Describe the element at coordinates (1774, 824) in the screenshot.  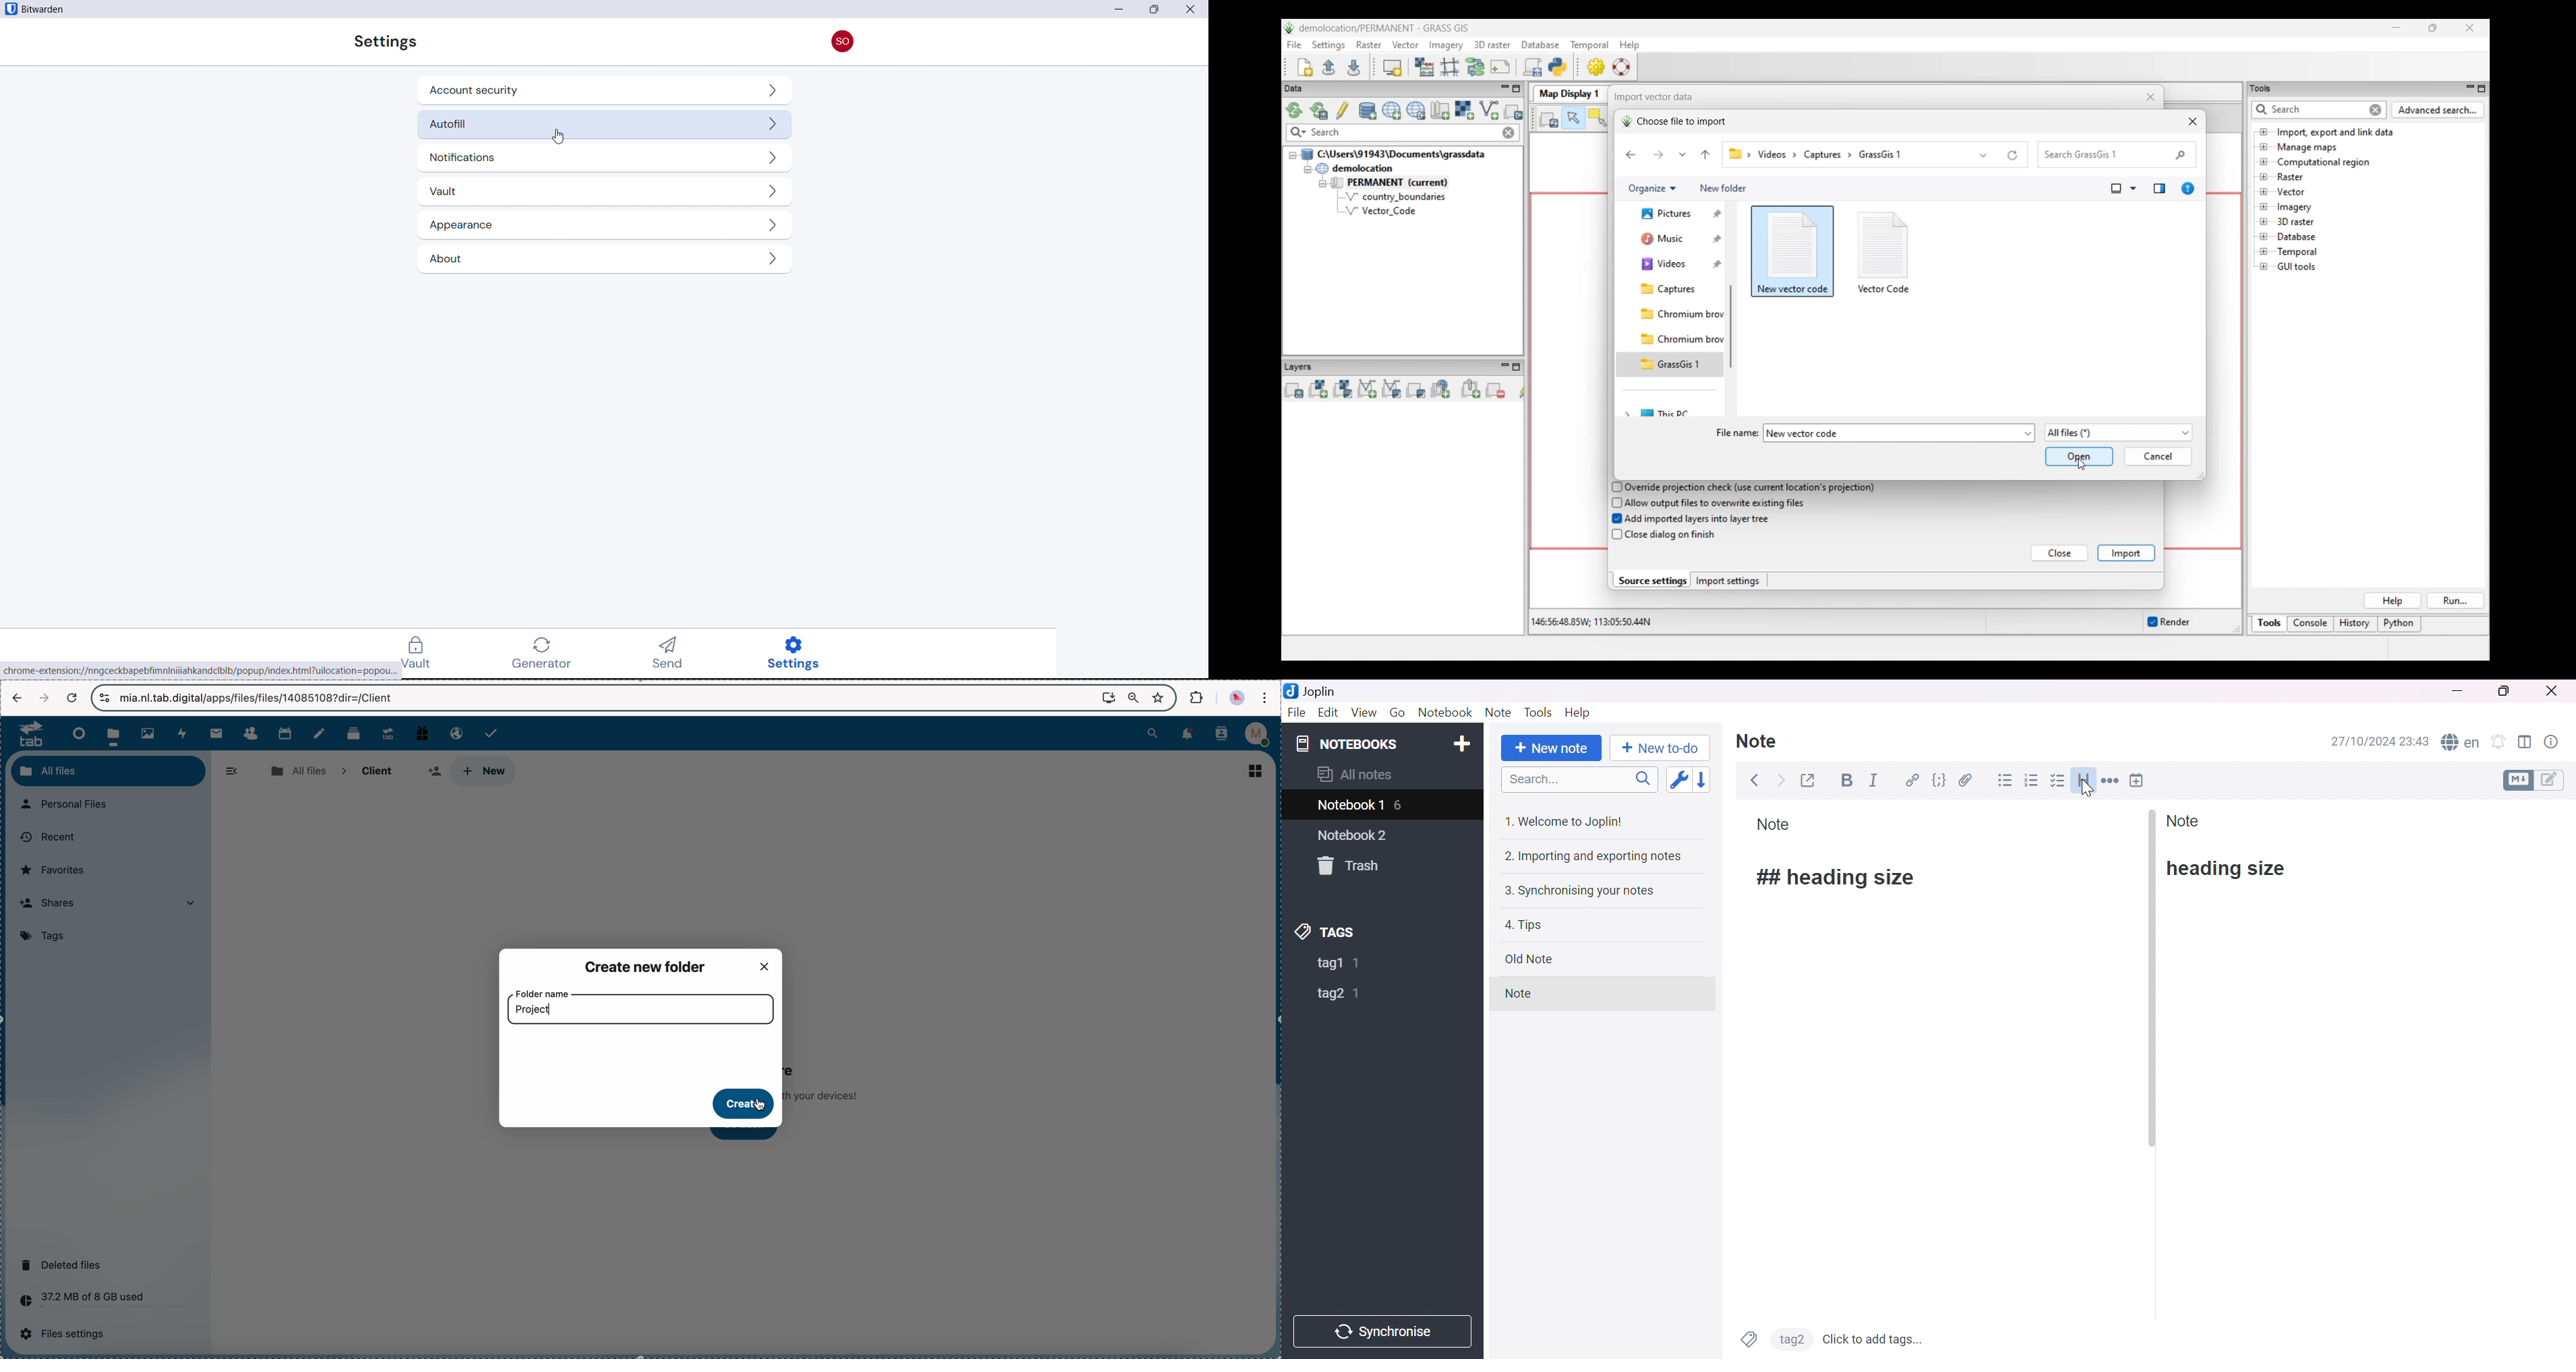
I see `Note` at that location.